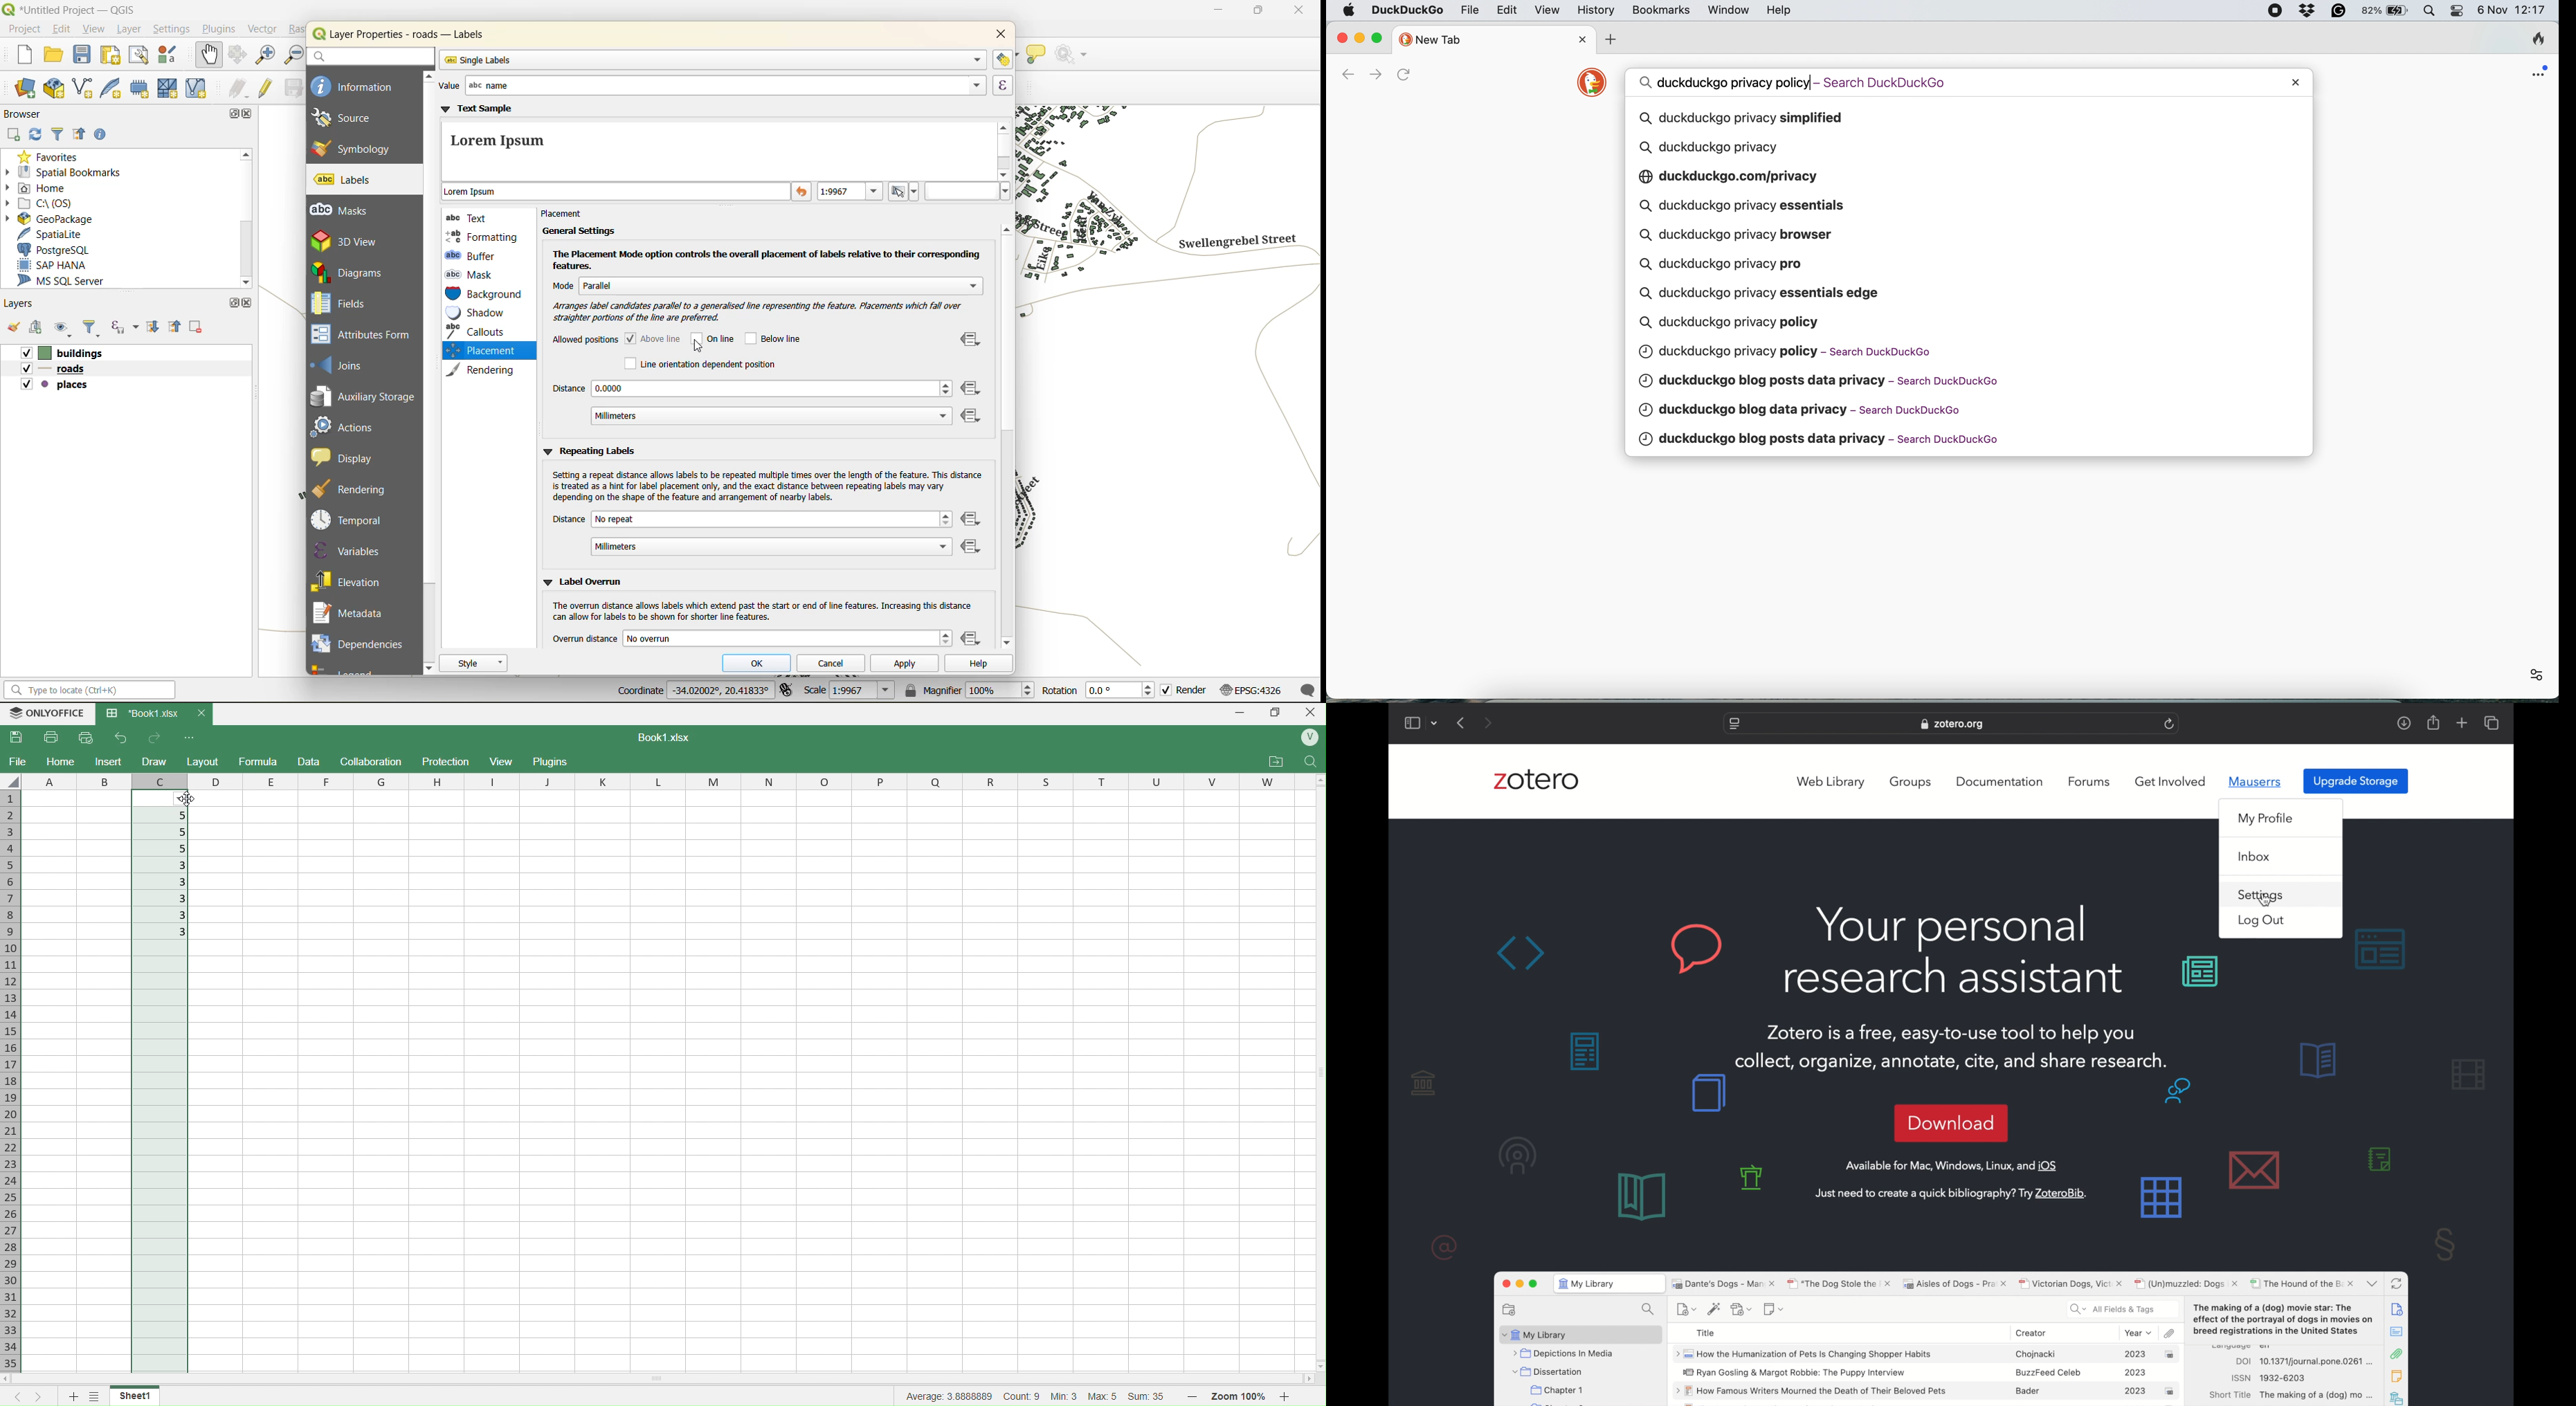  Describe the element at coordinates (46, 713) in the screenshot. I see `OnlyOffice` at that location.